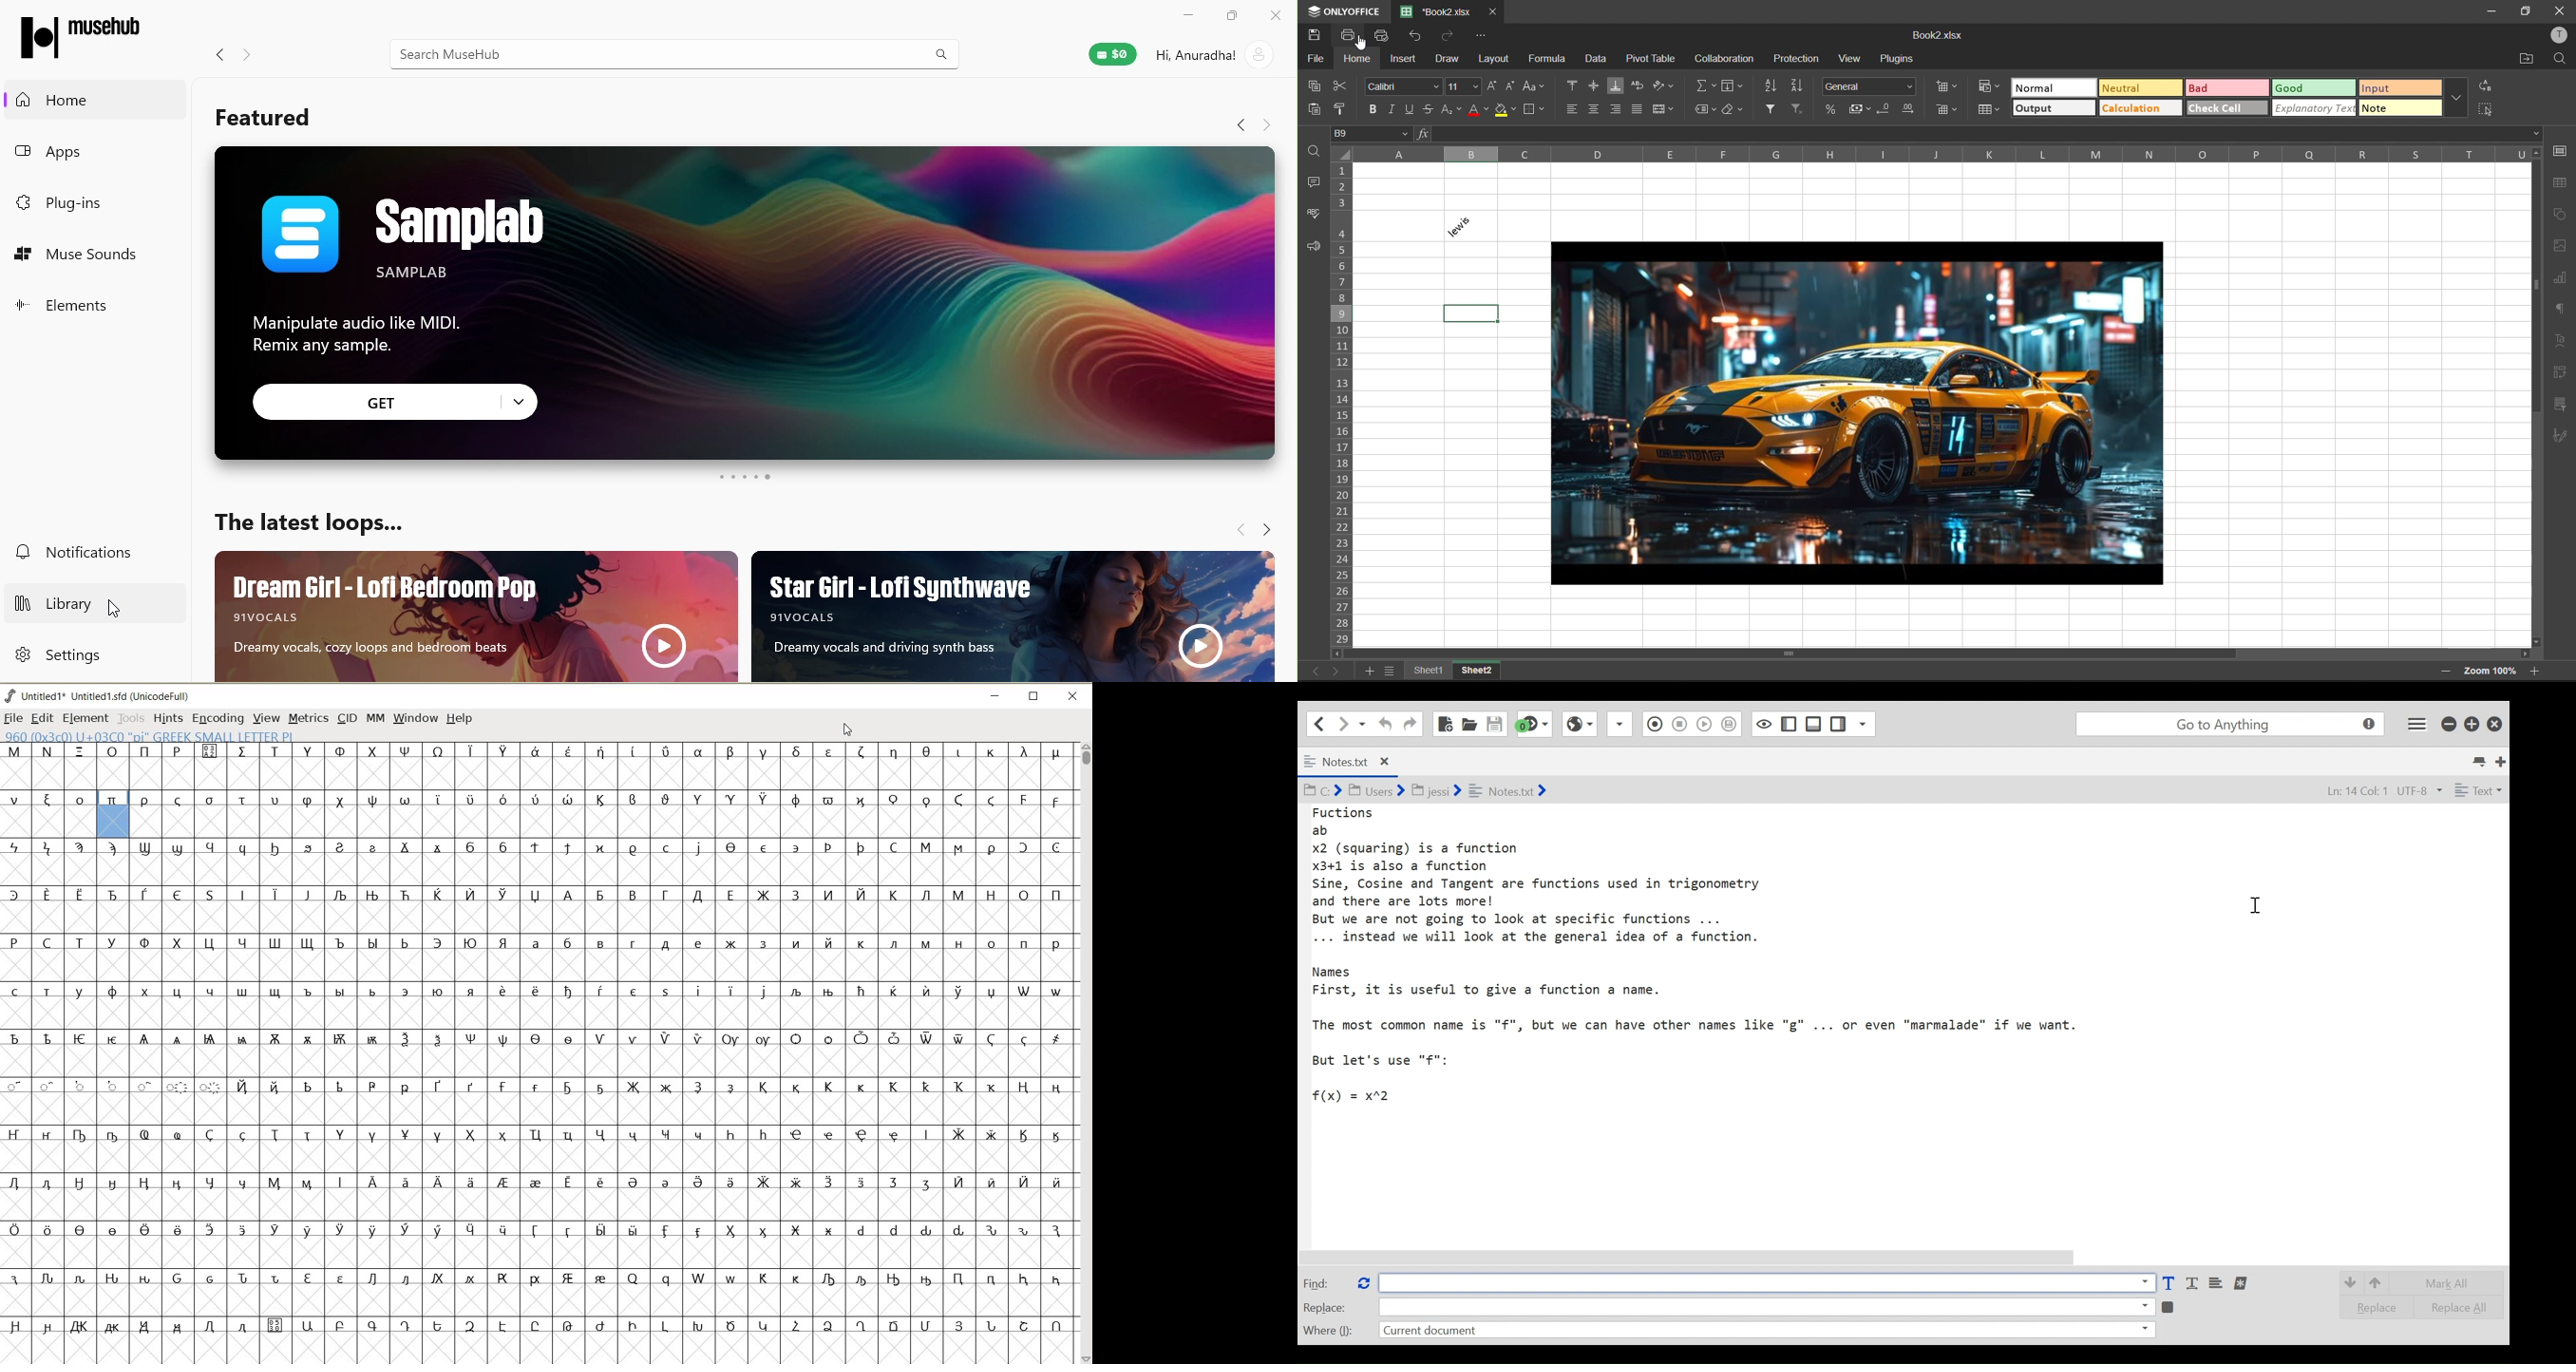 The width and height of the screenshot is (2576, 1372). I want to click on zoom out, so click(2448, 670).